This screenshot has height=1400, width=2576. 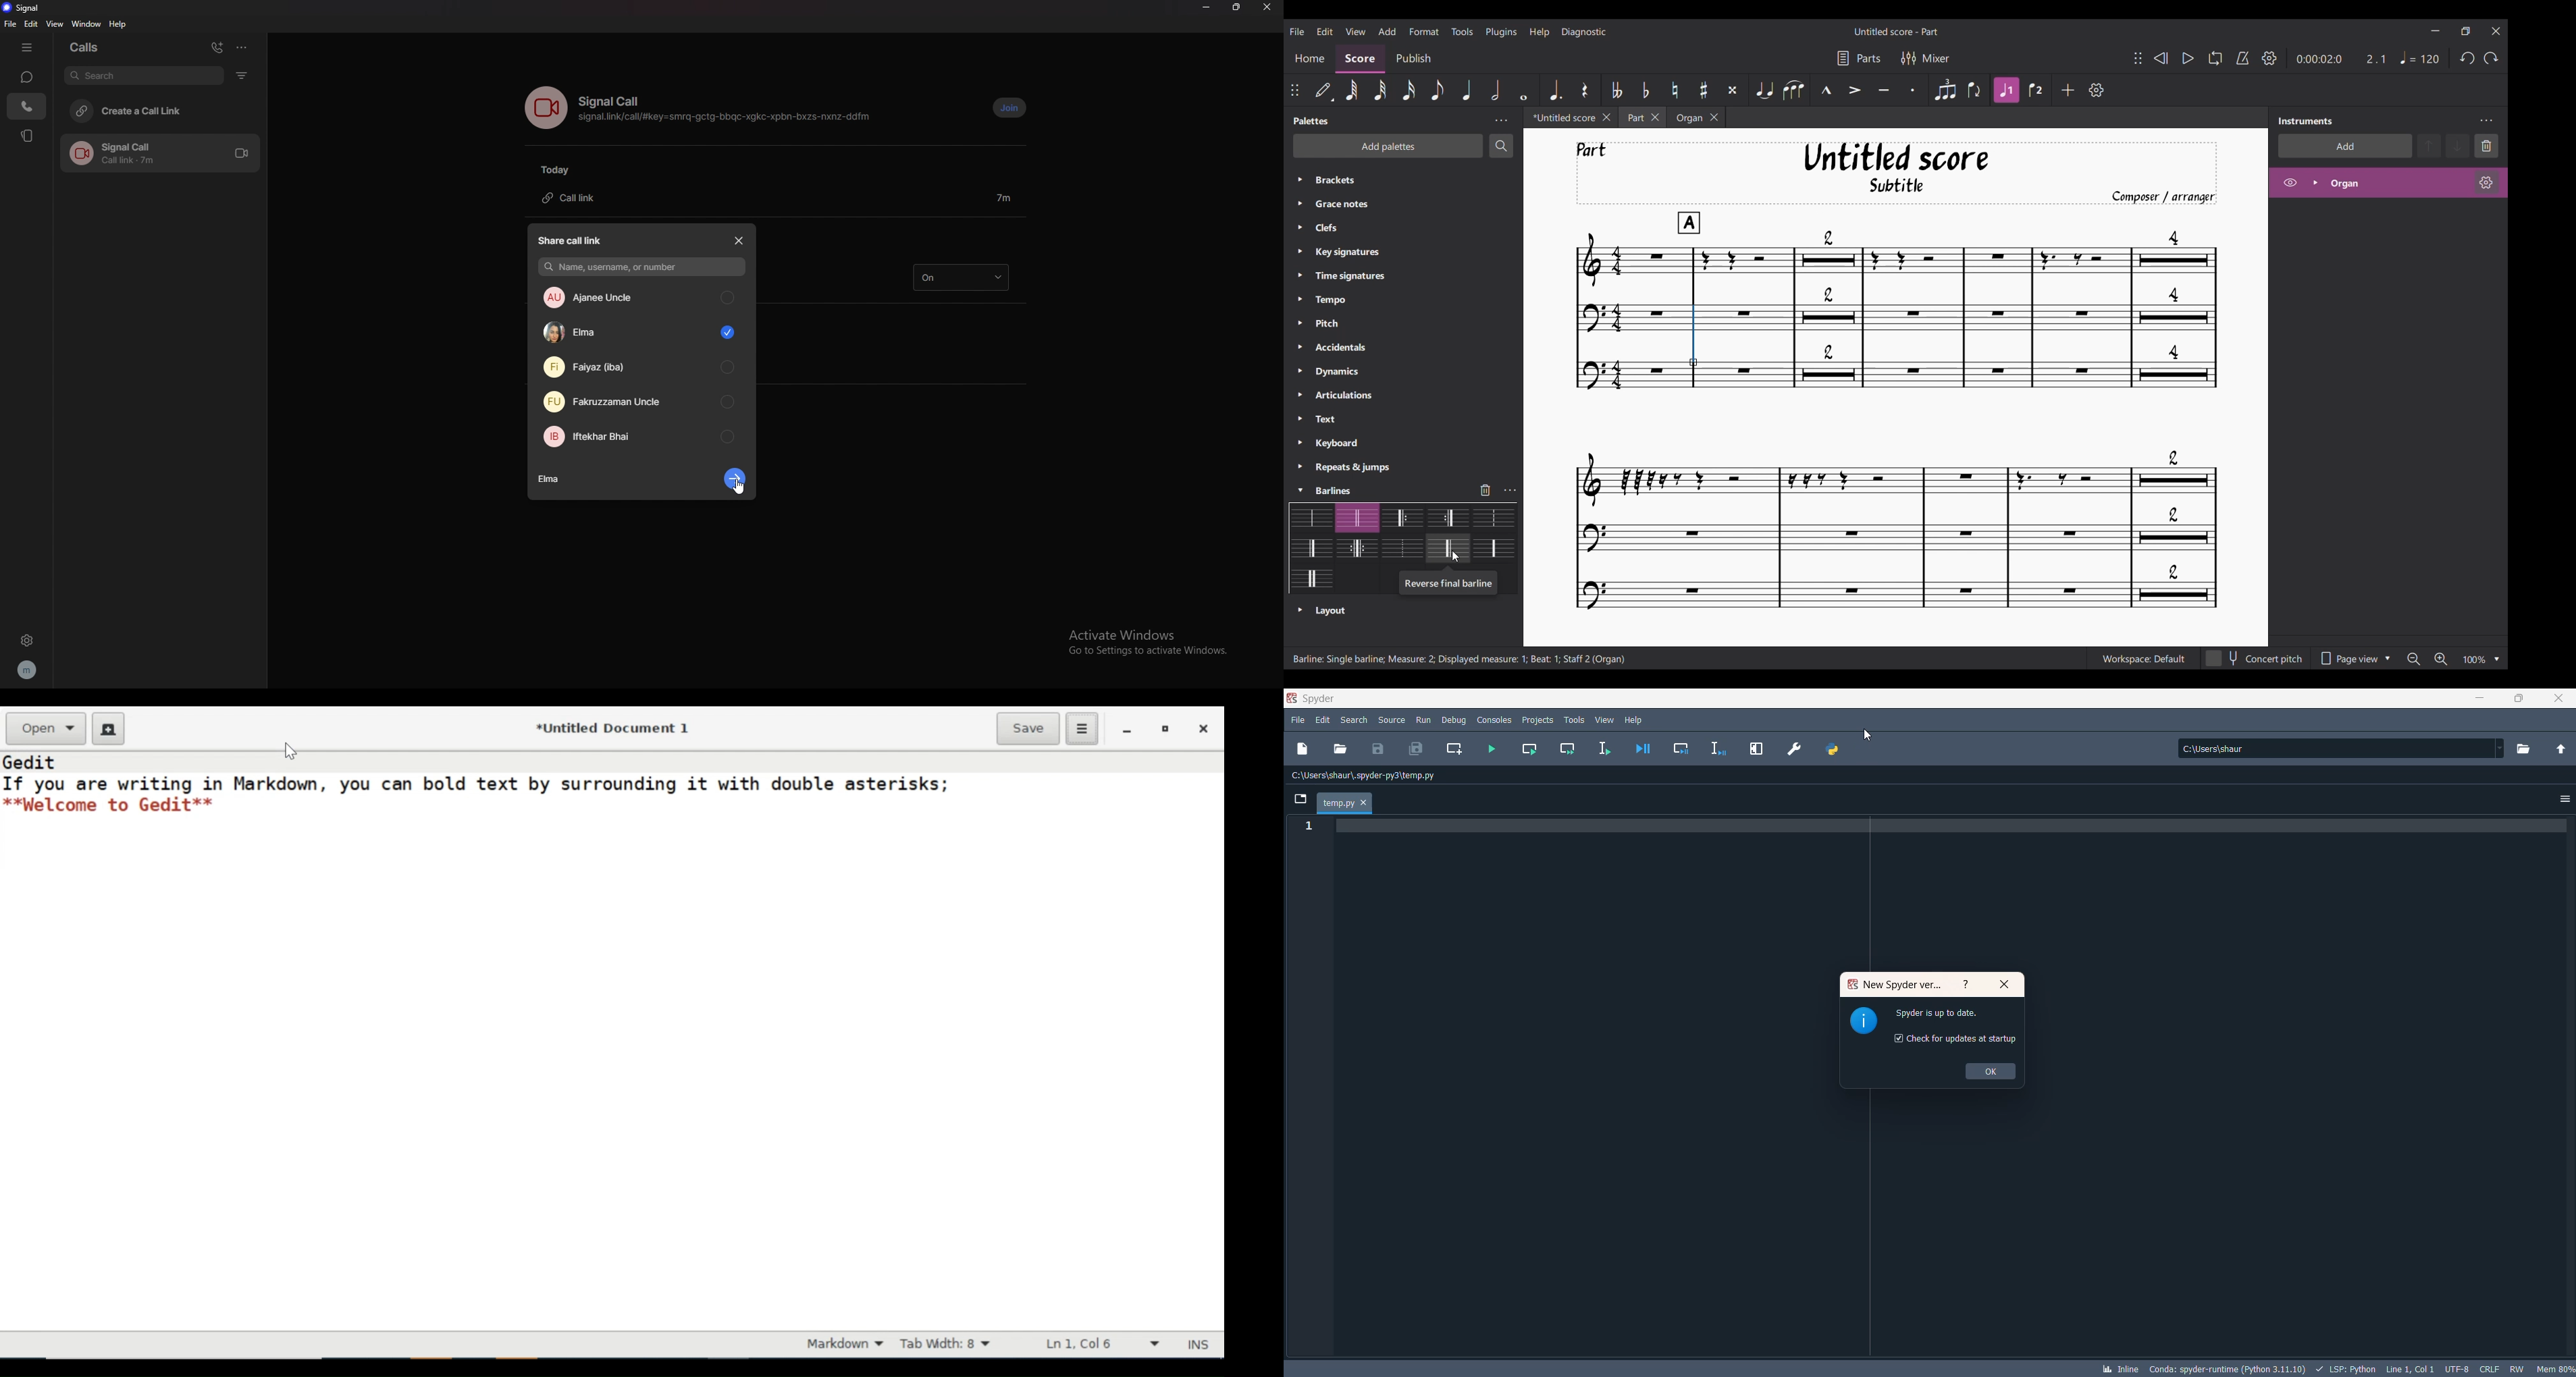 I want to click on voice call, so click(x=546, y=108).